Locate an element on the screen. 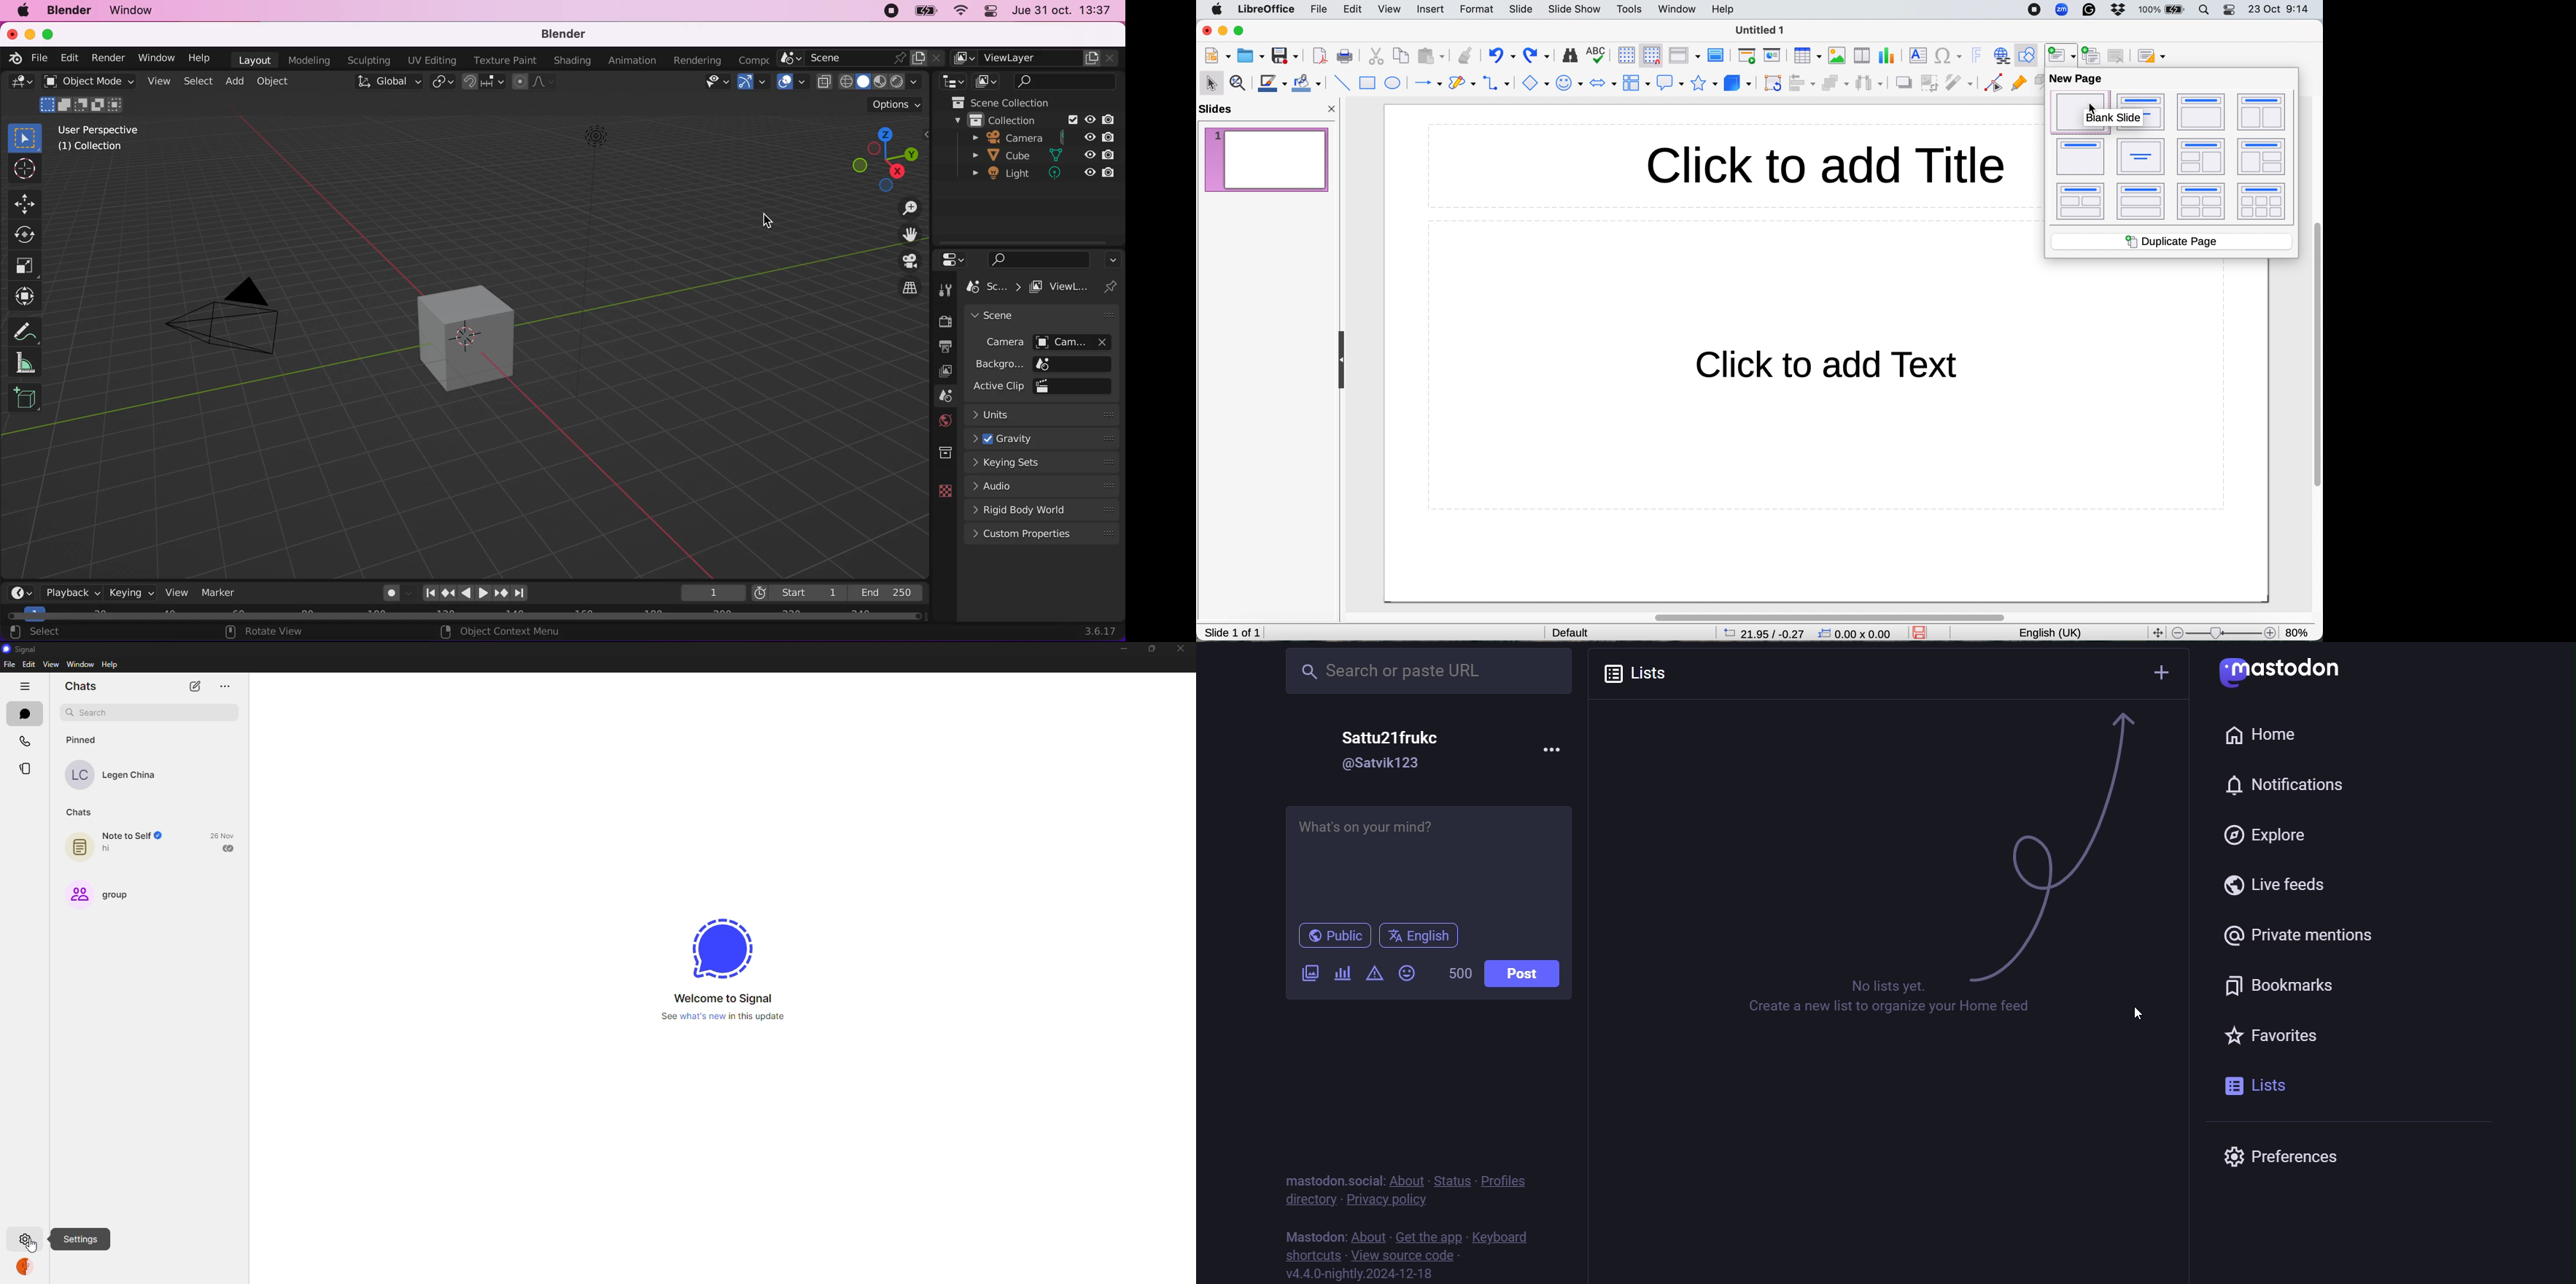 The width and height of the screenshot is (2576, 1288). scene is located at coordinates (1043, 315).